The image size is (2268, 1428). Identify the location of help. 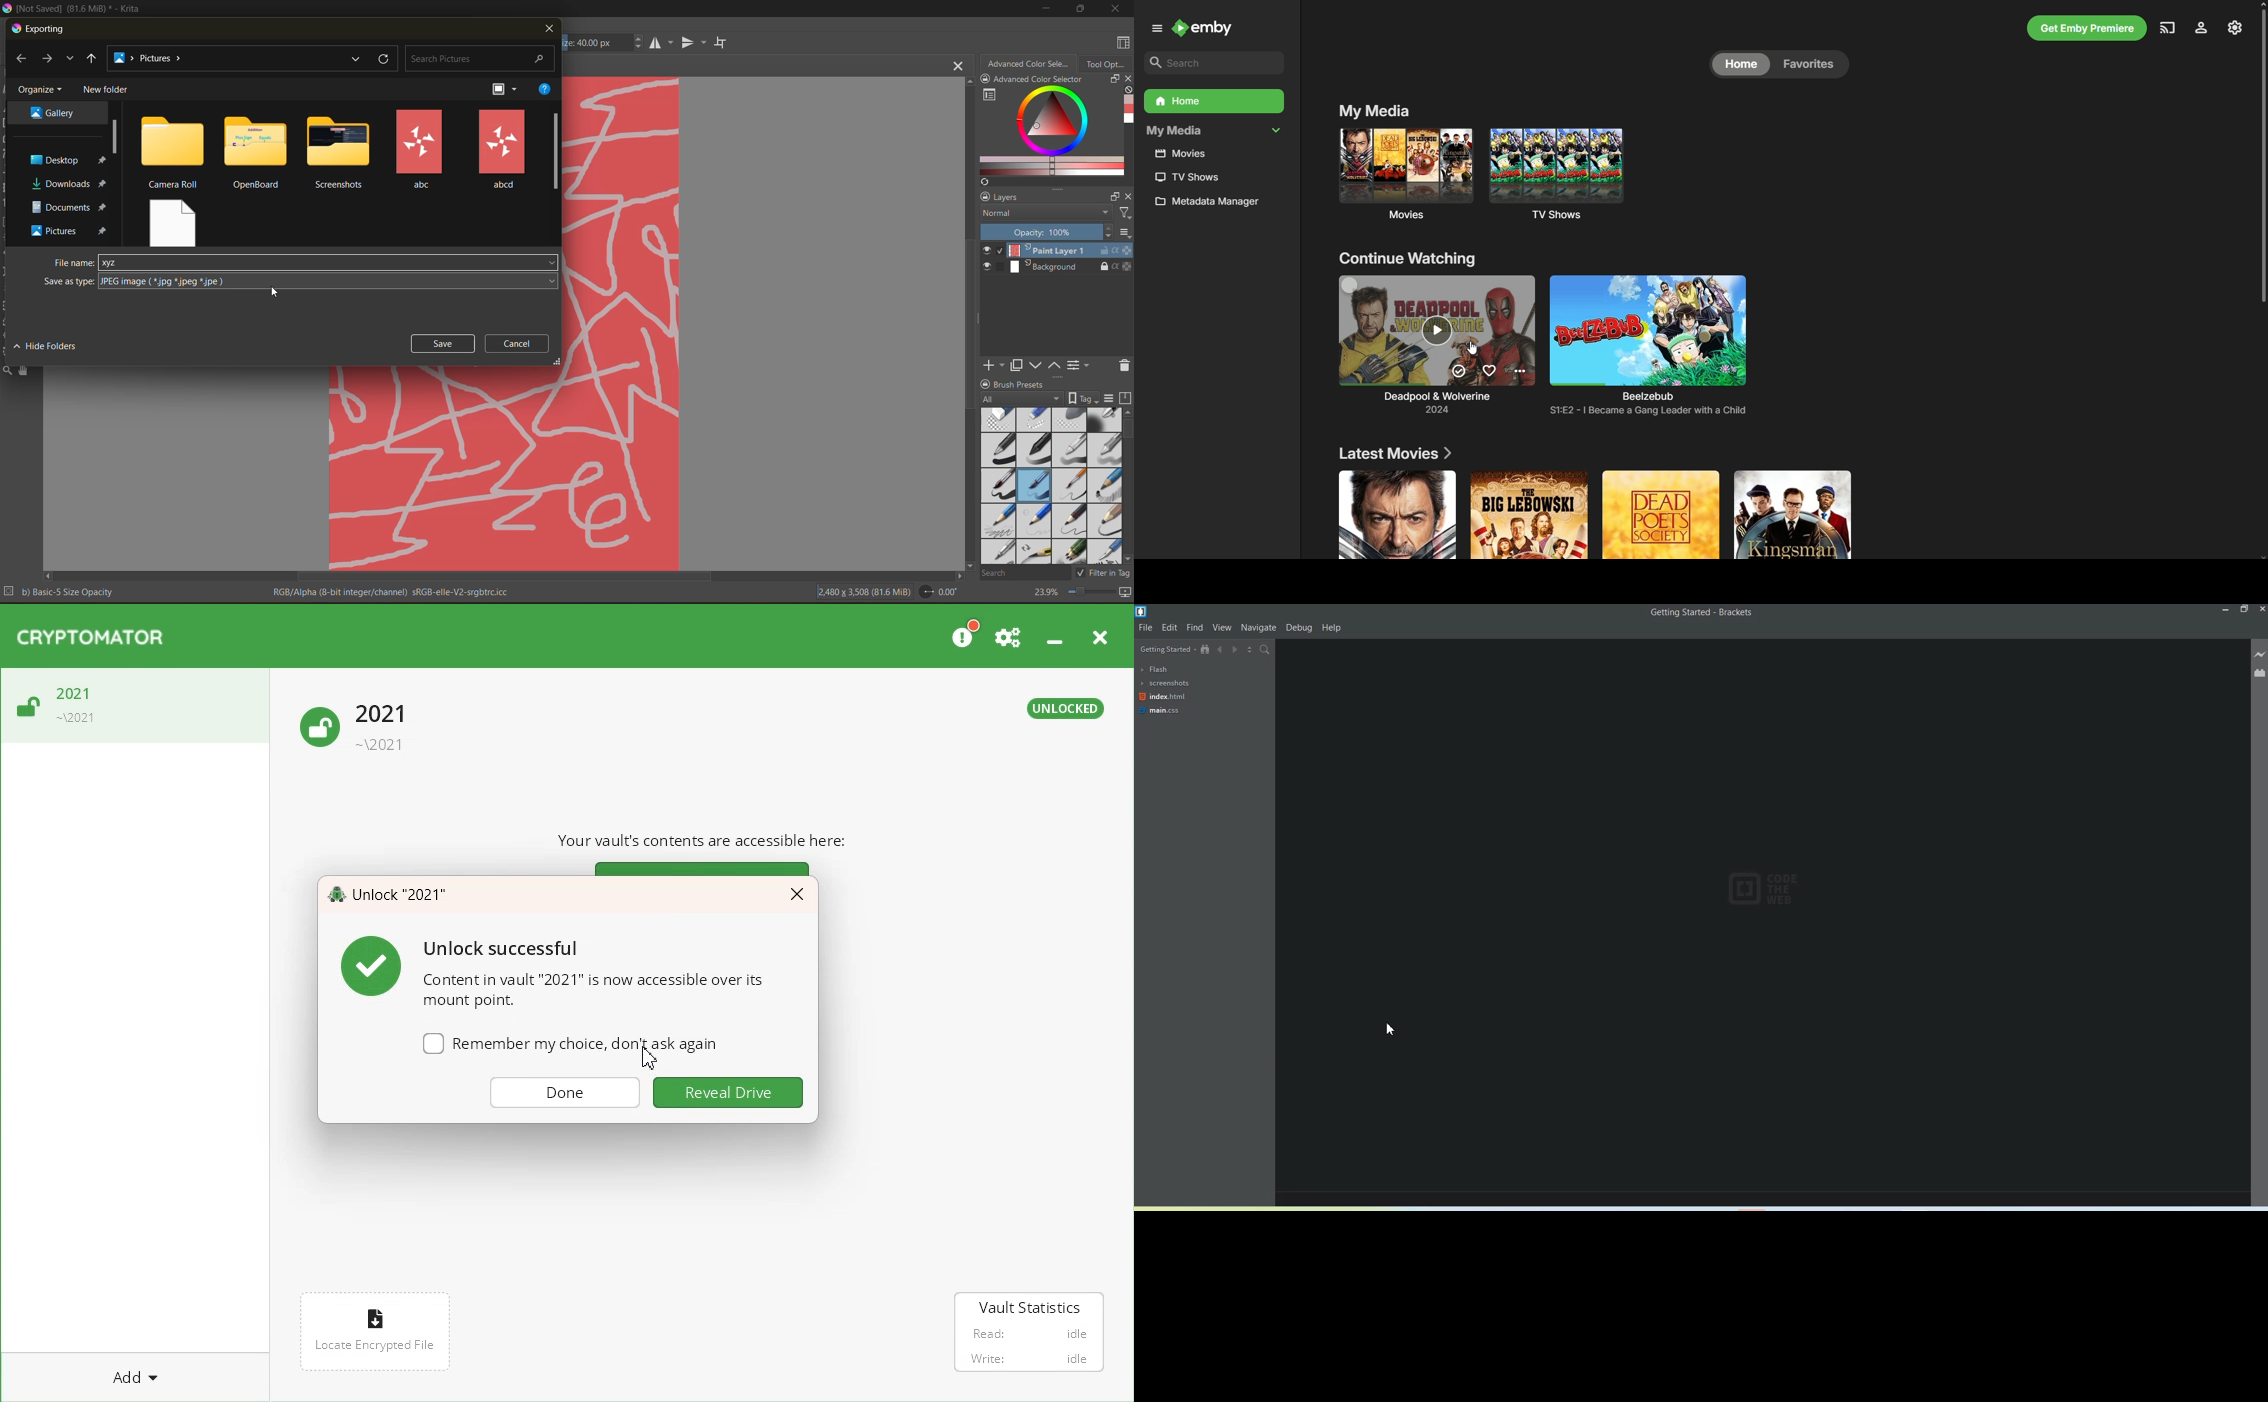
(545, 89).